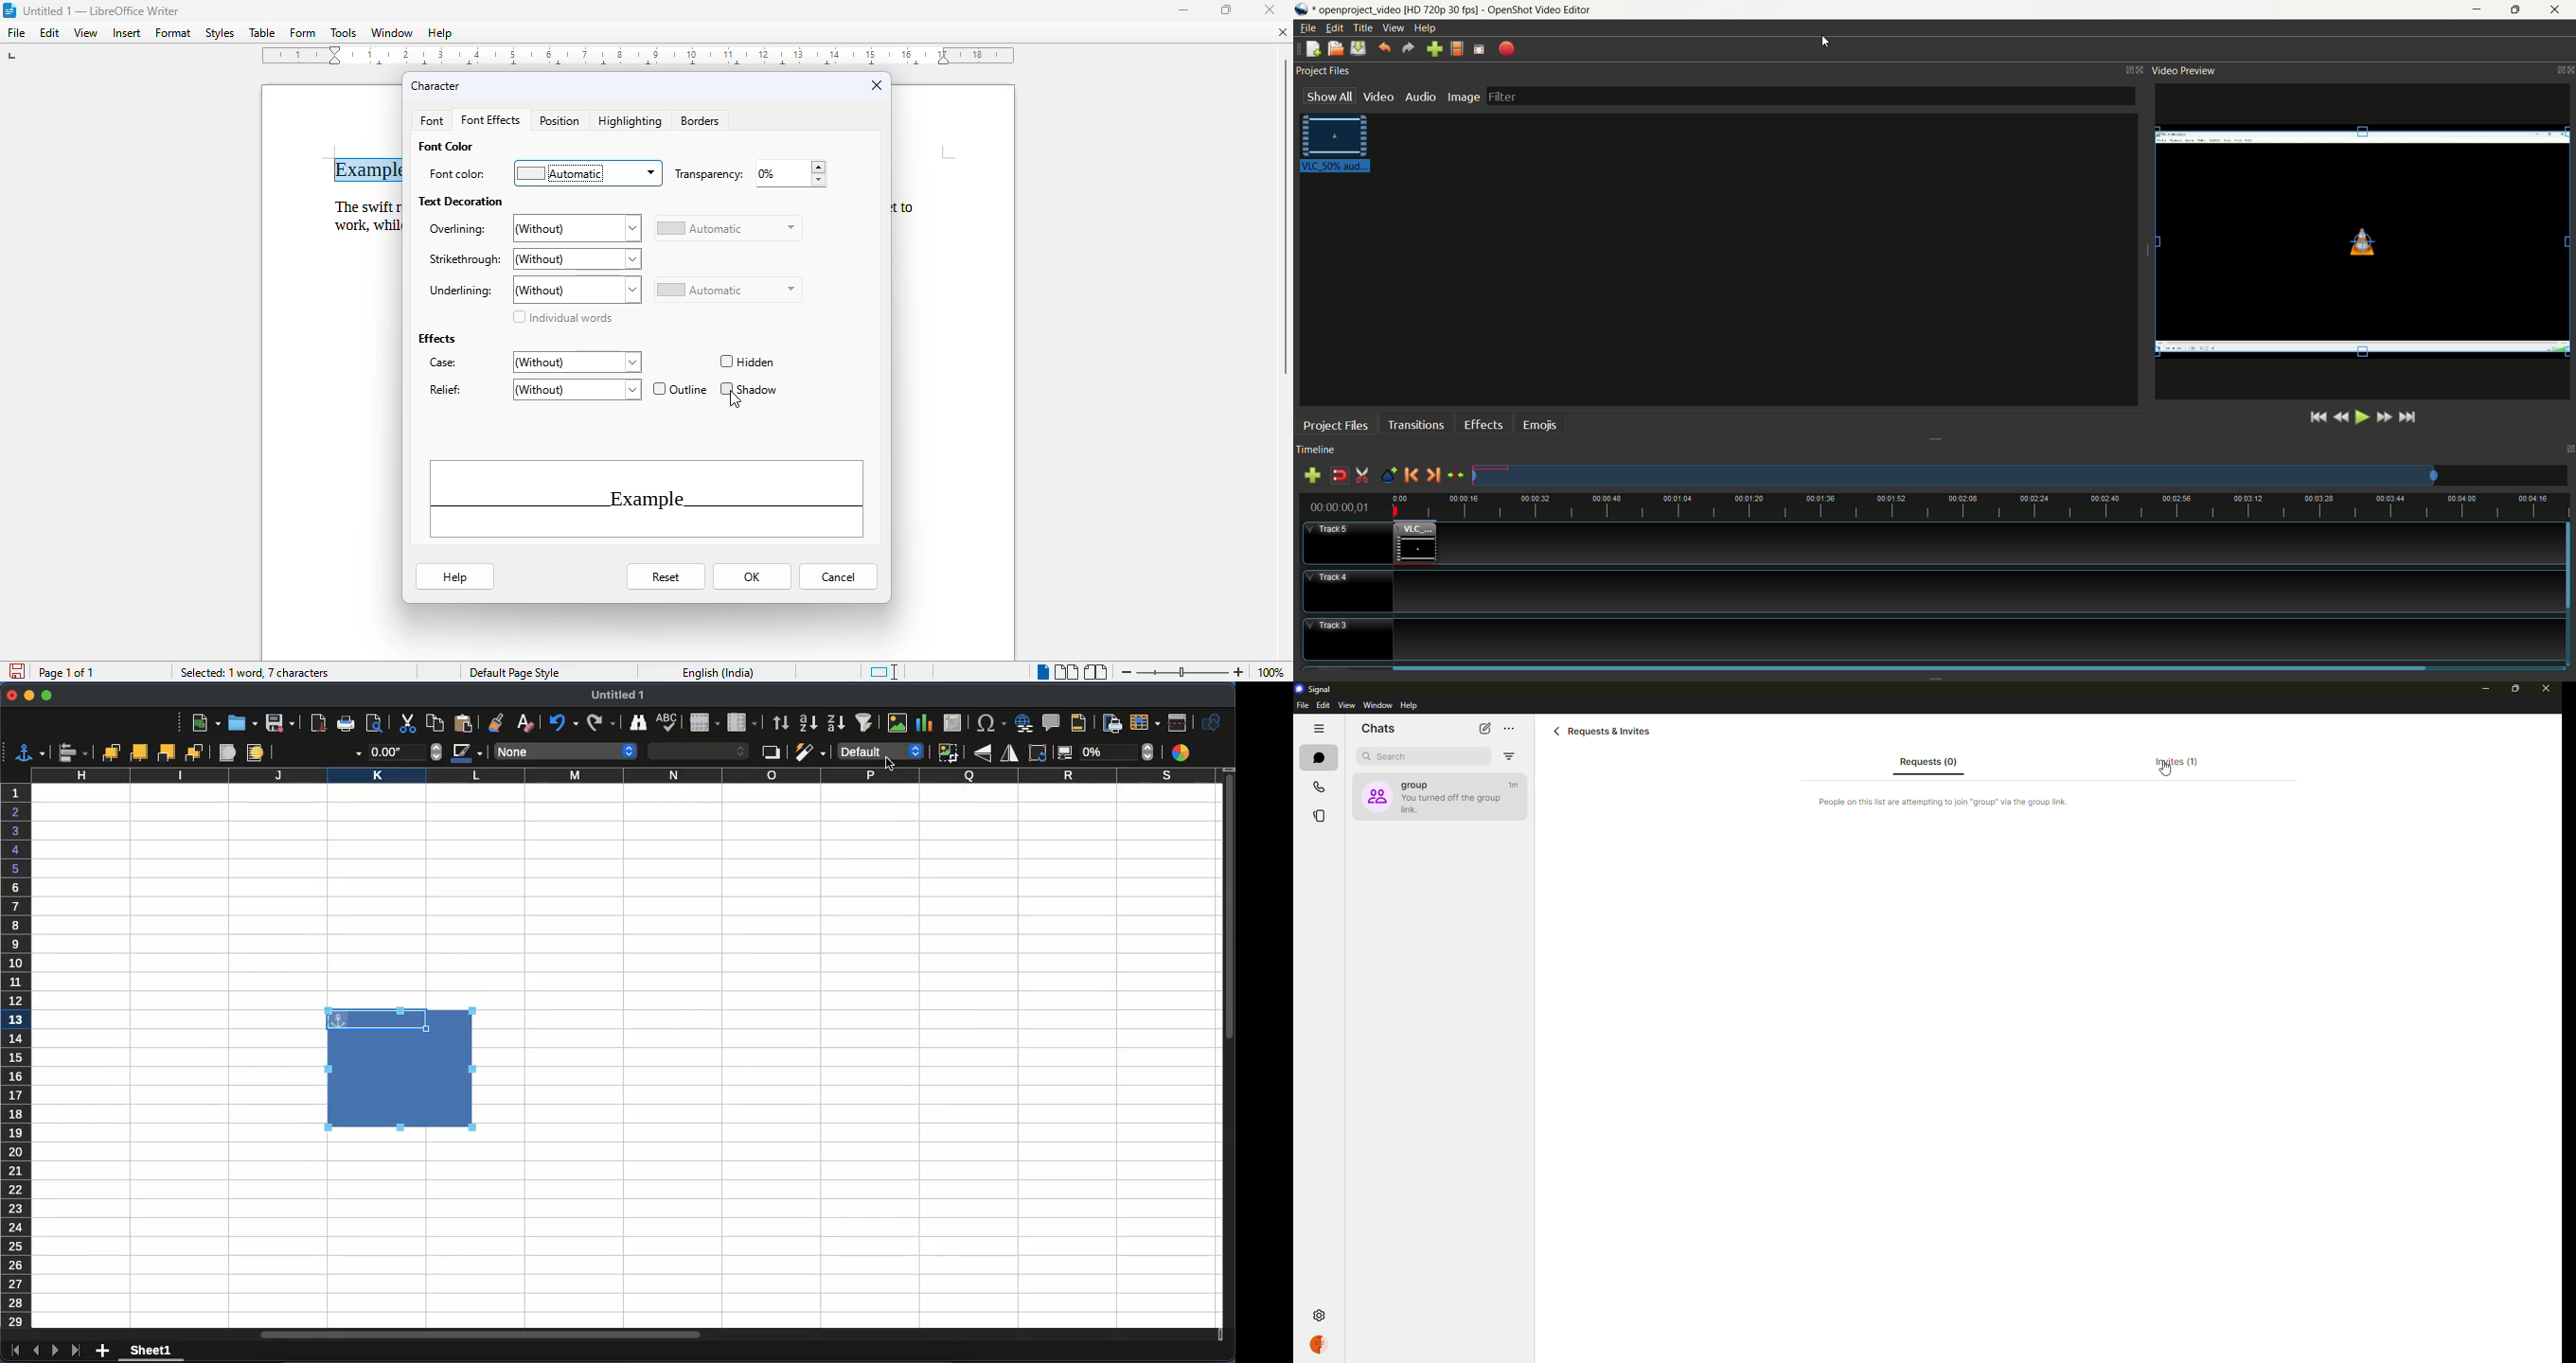 This screenshot has height=1372, width=2576. What do you see at coordinates (868, 723) in the screenshot?
I see `autofilter` at bounding box center [868, 723].